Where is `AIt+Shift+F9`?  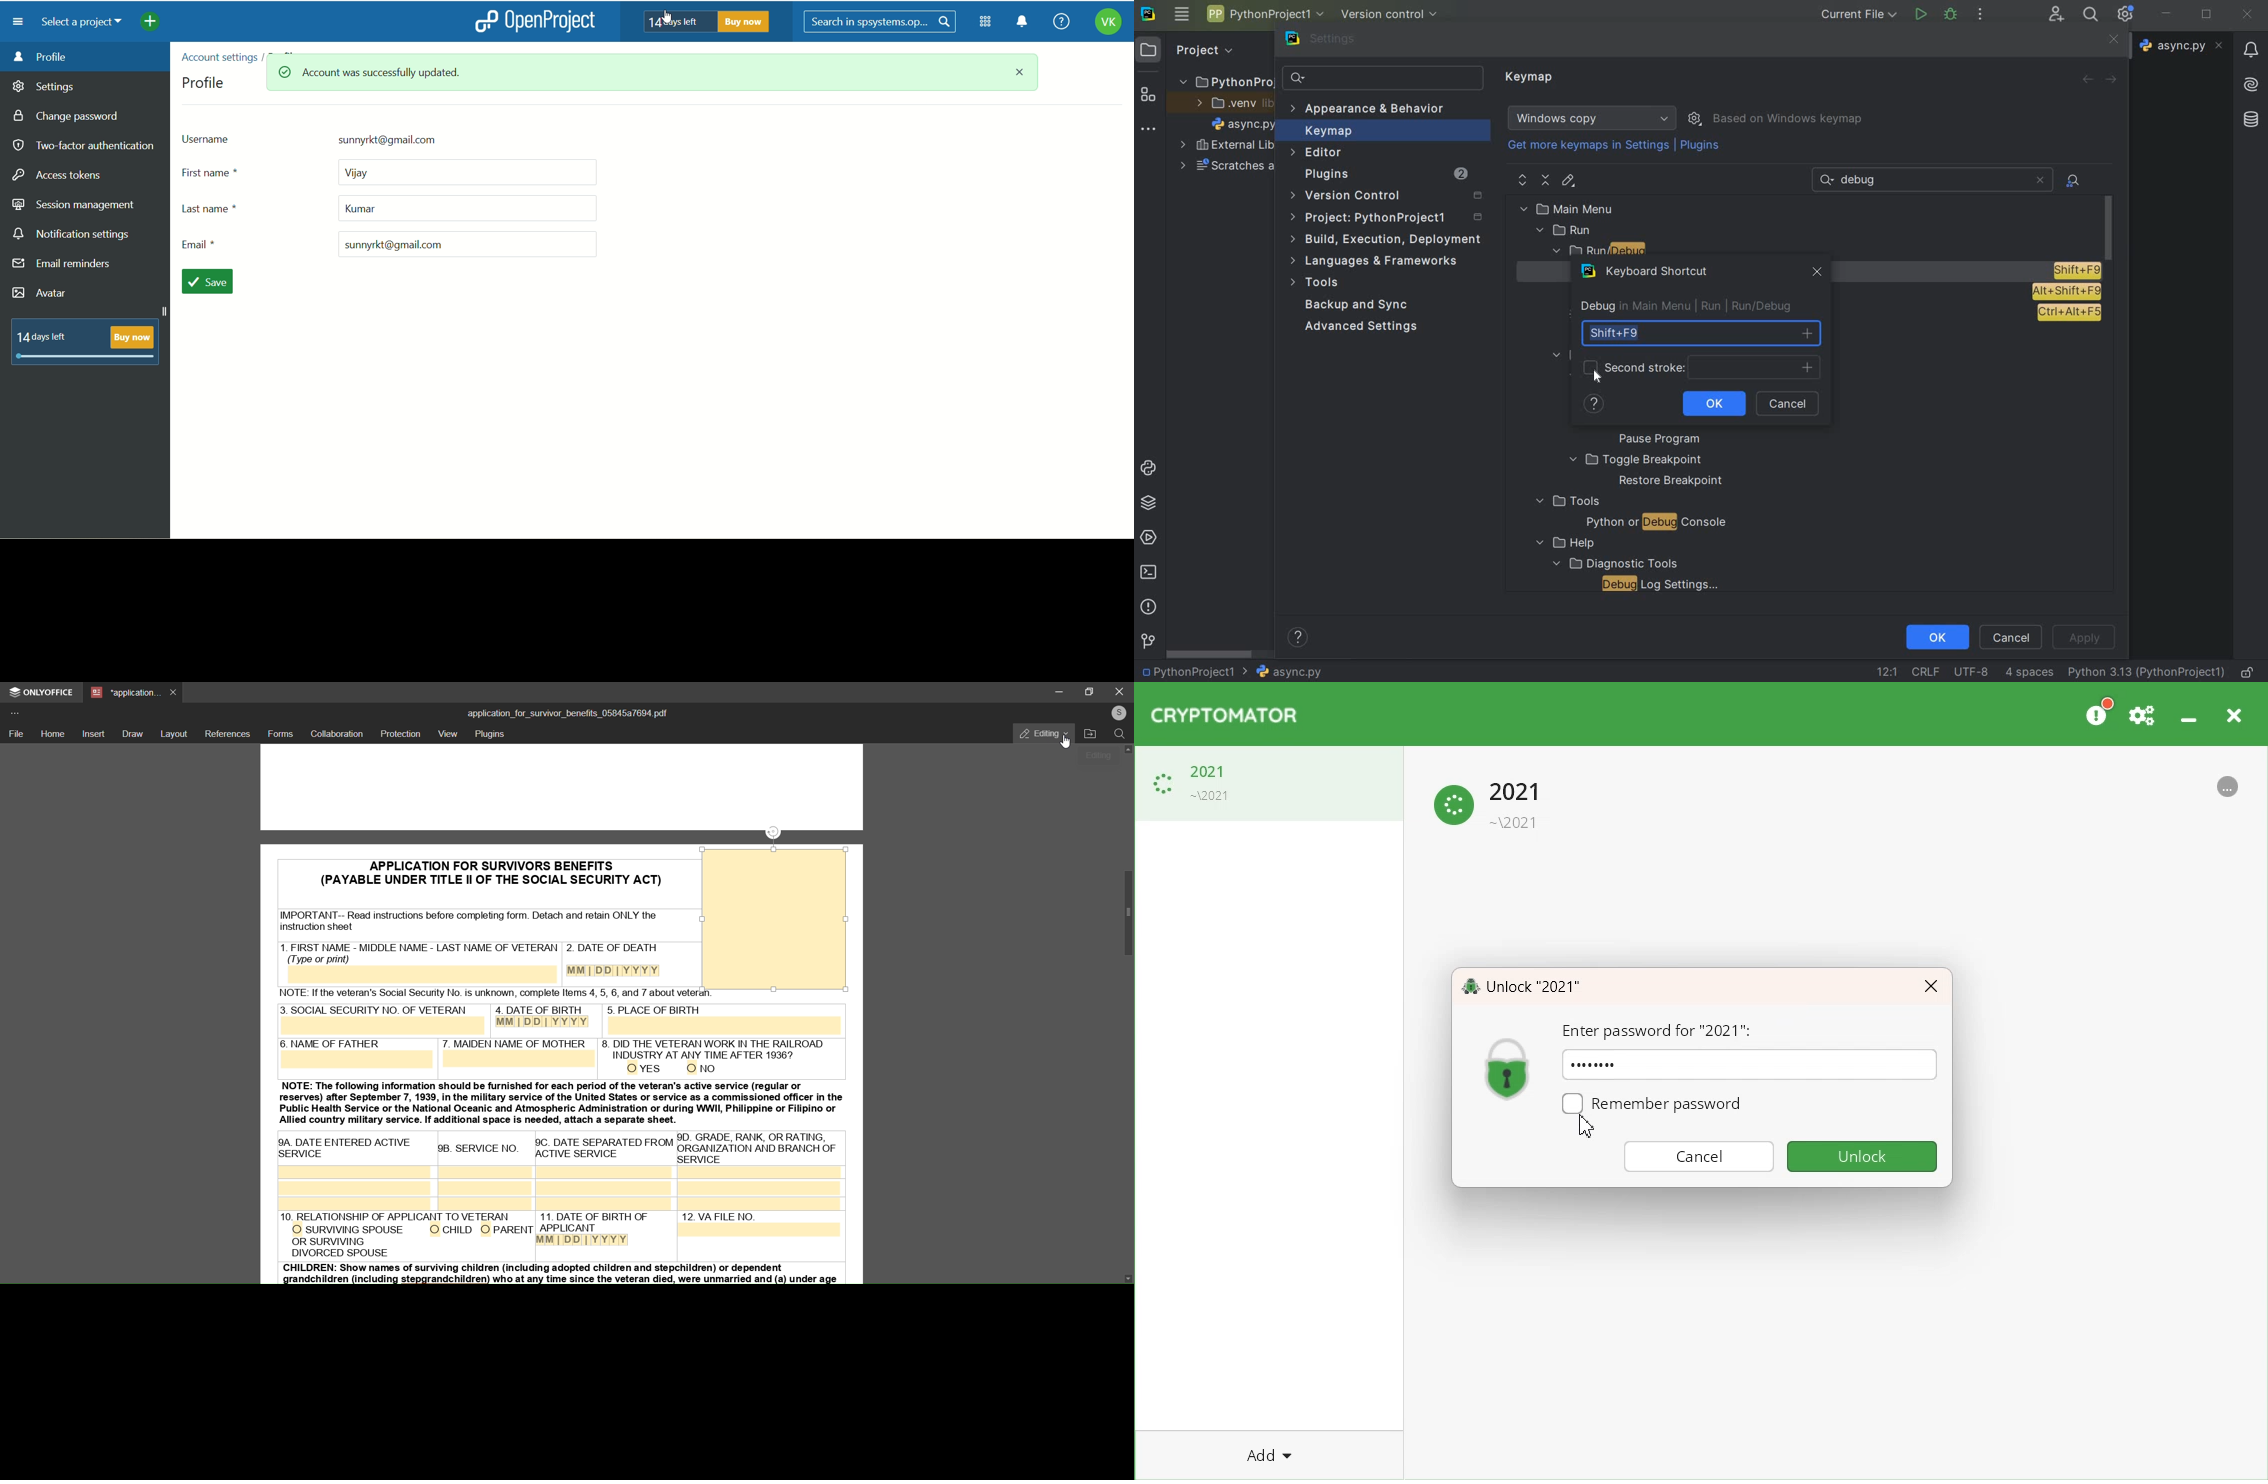 AIt+Shift+F9 is located at coordinates (2066, 292).